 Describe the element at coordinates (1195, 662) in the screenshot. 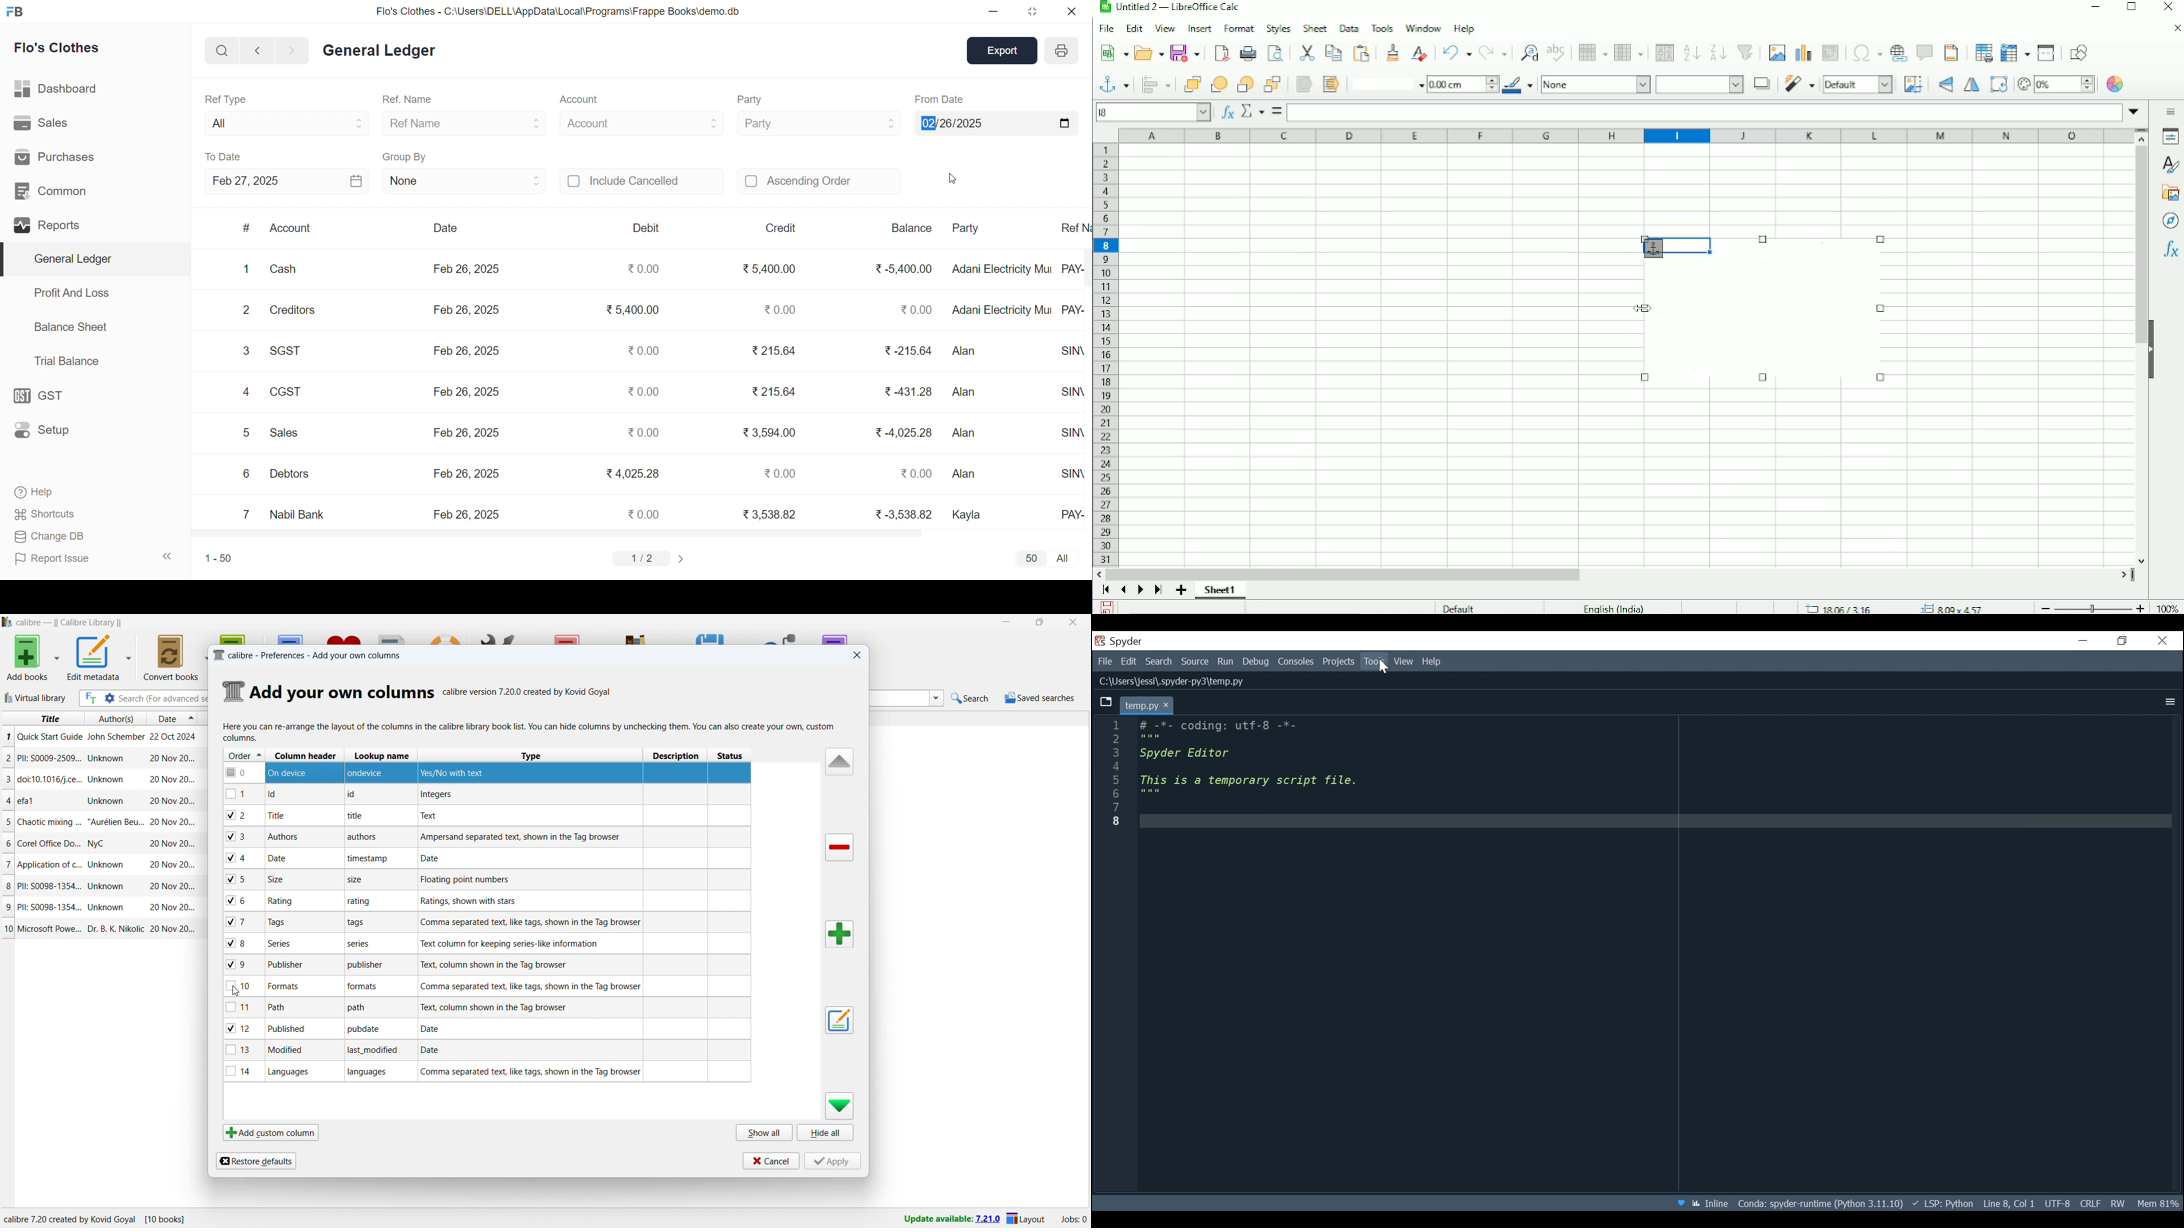

I see `Source` at that location.